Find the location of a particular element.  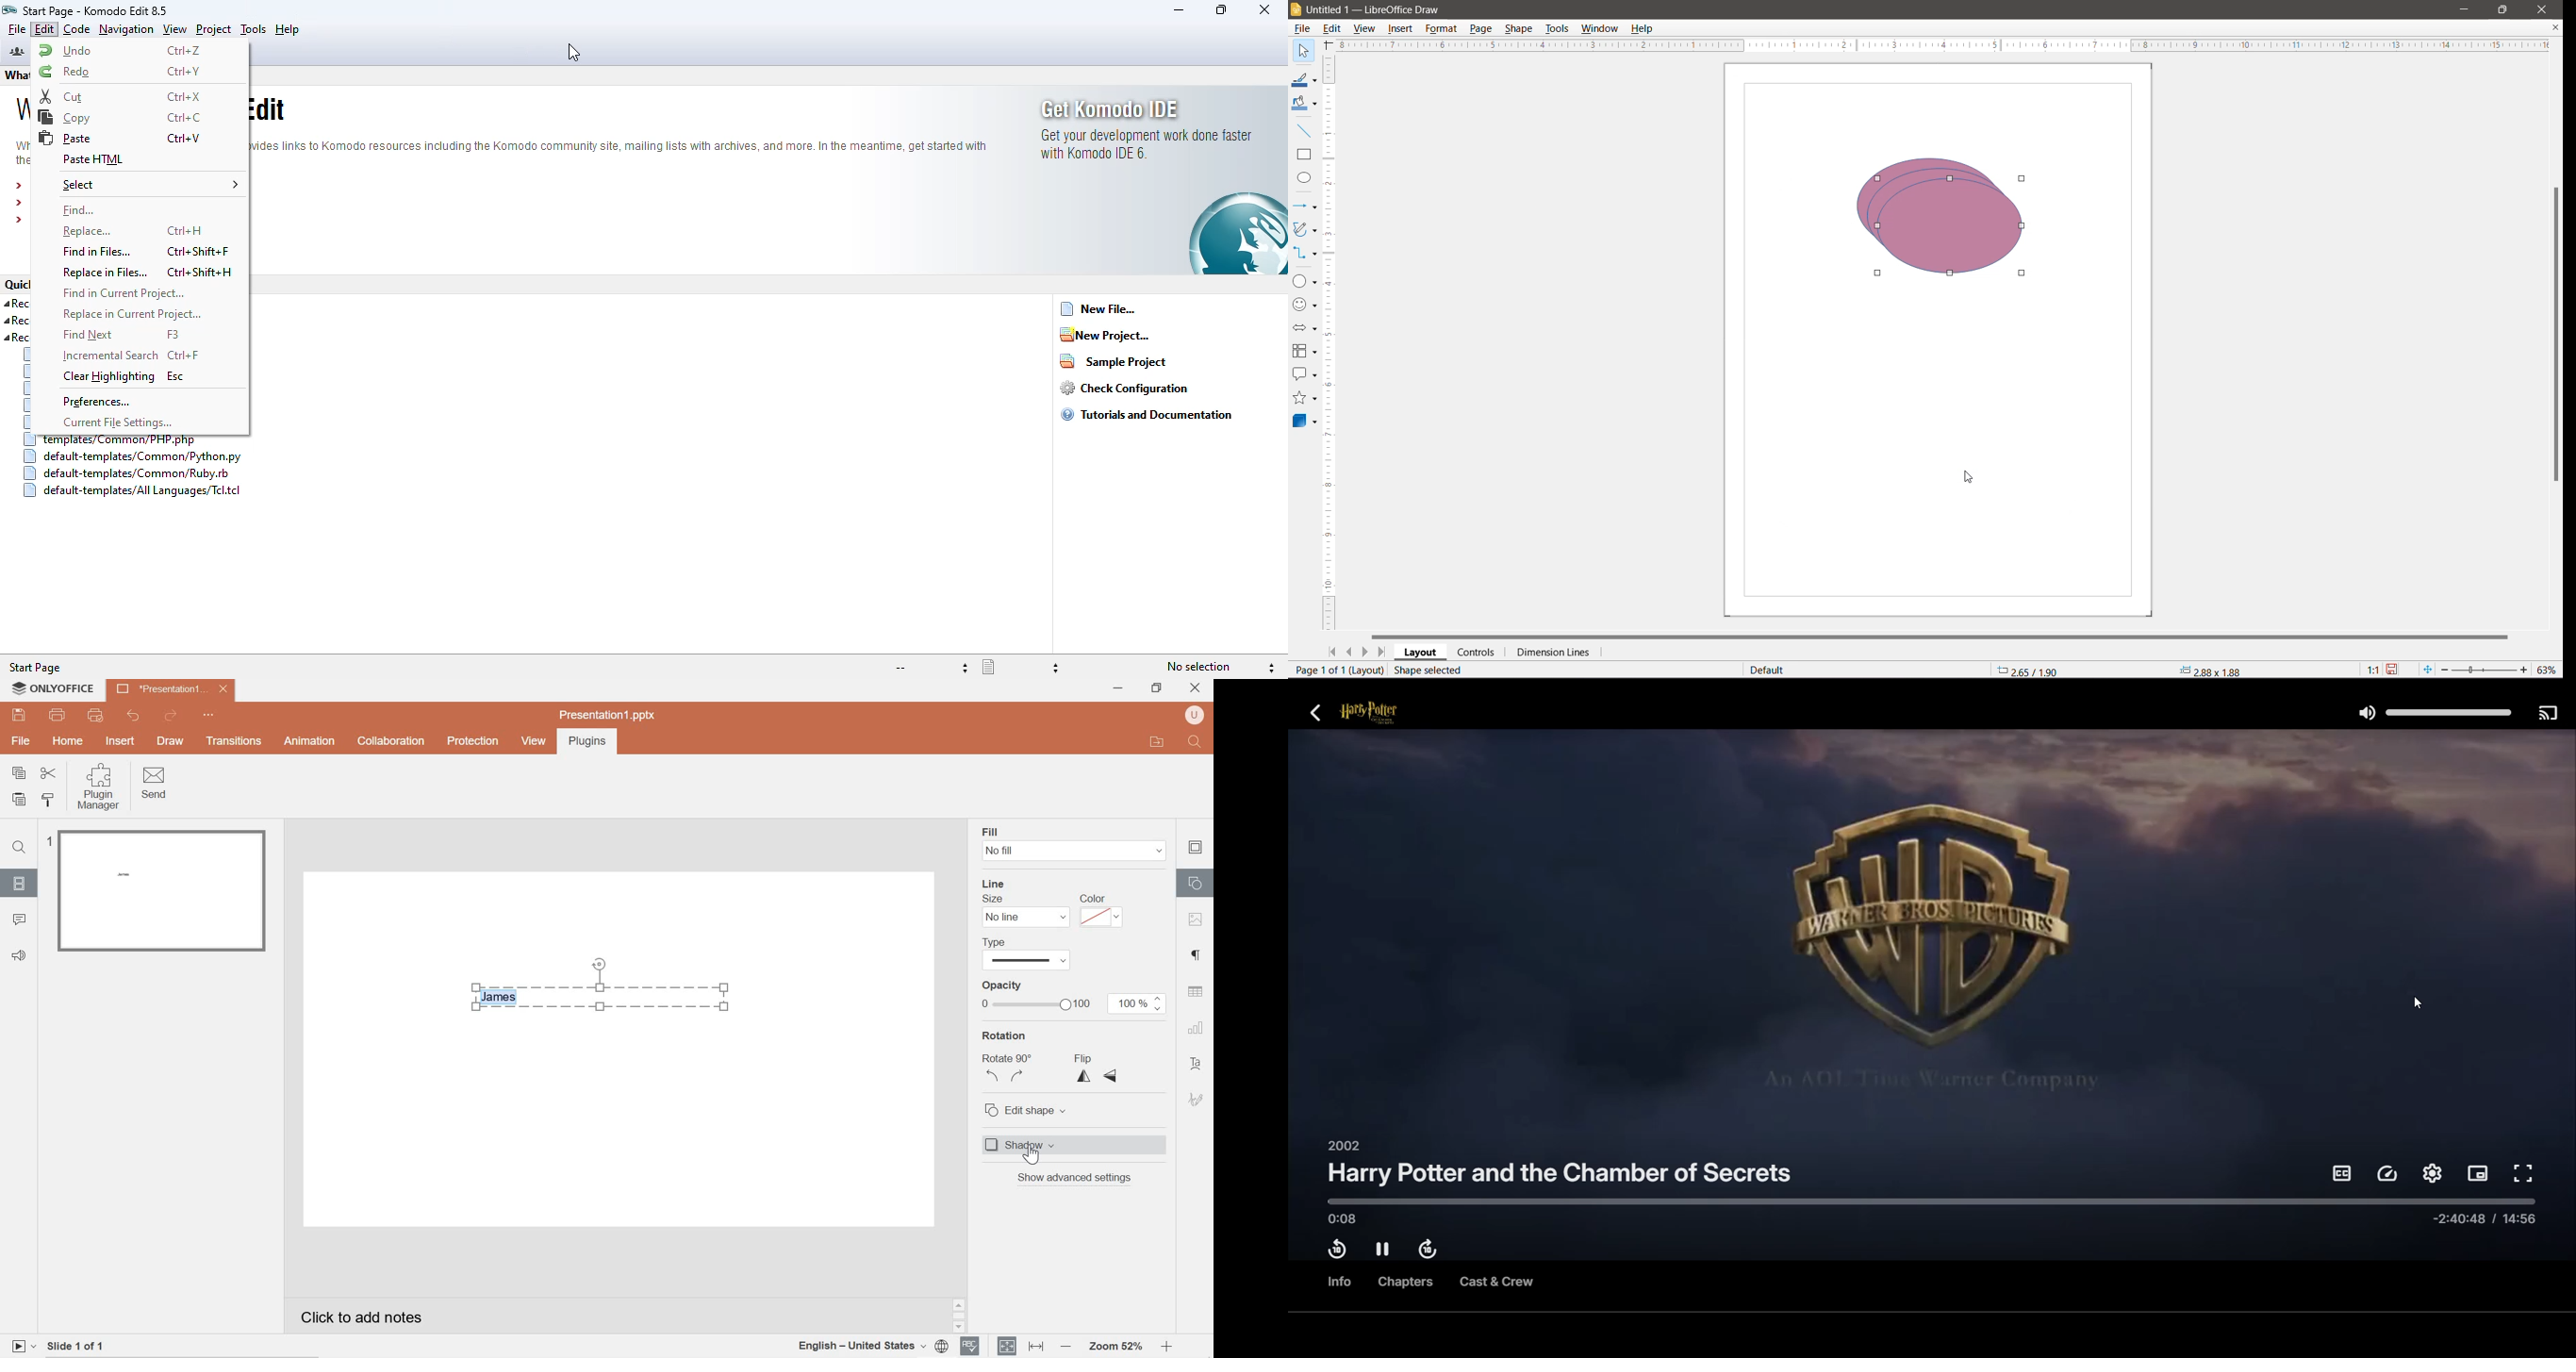

Flowchart is located at coordinates (1305, 351).